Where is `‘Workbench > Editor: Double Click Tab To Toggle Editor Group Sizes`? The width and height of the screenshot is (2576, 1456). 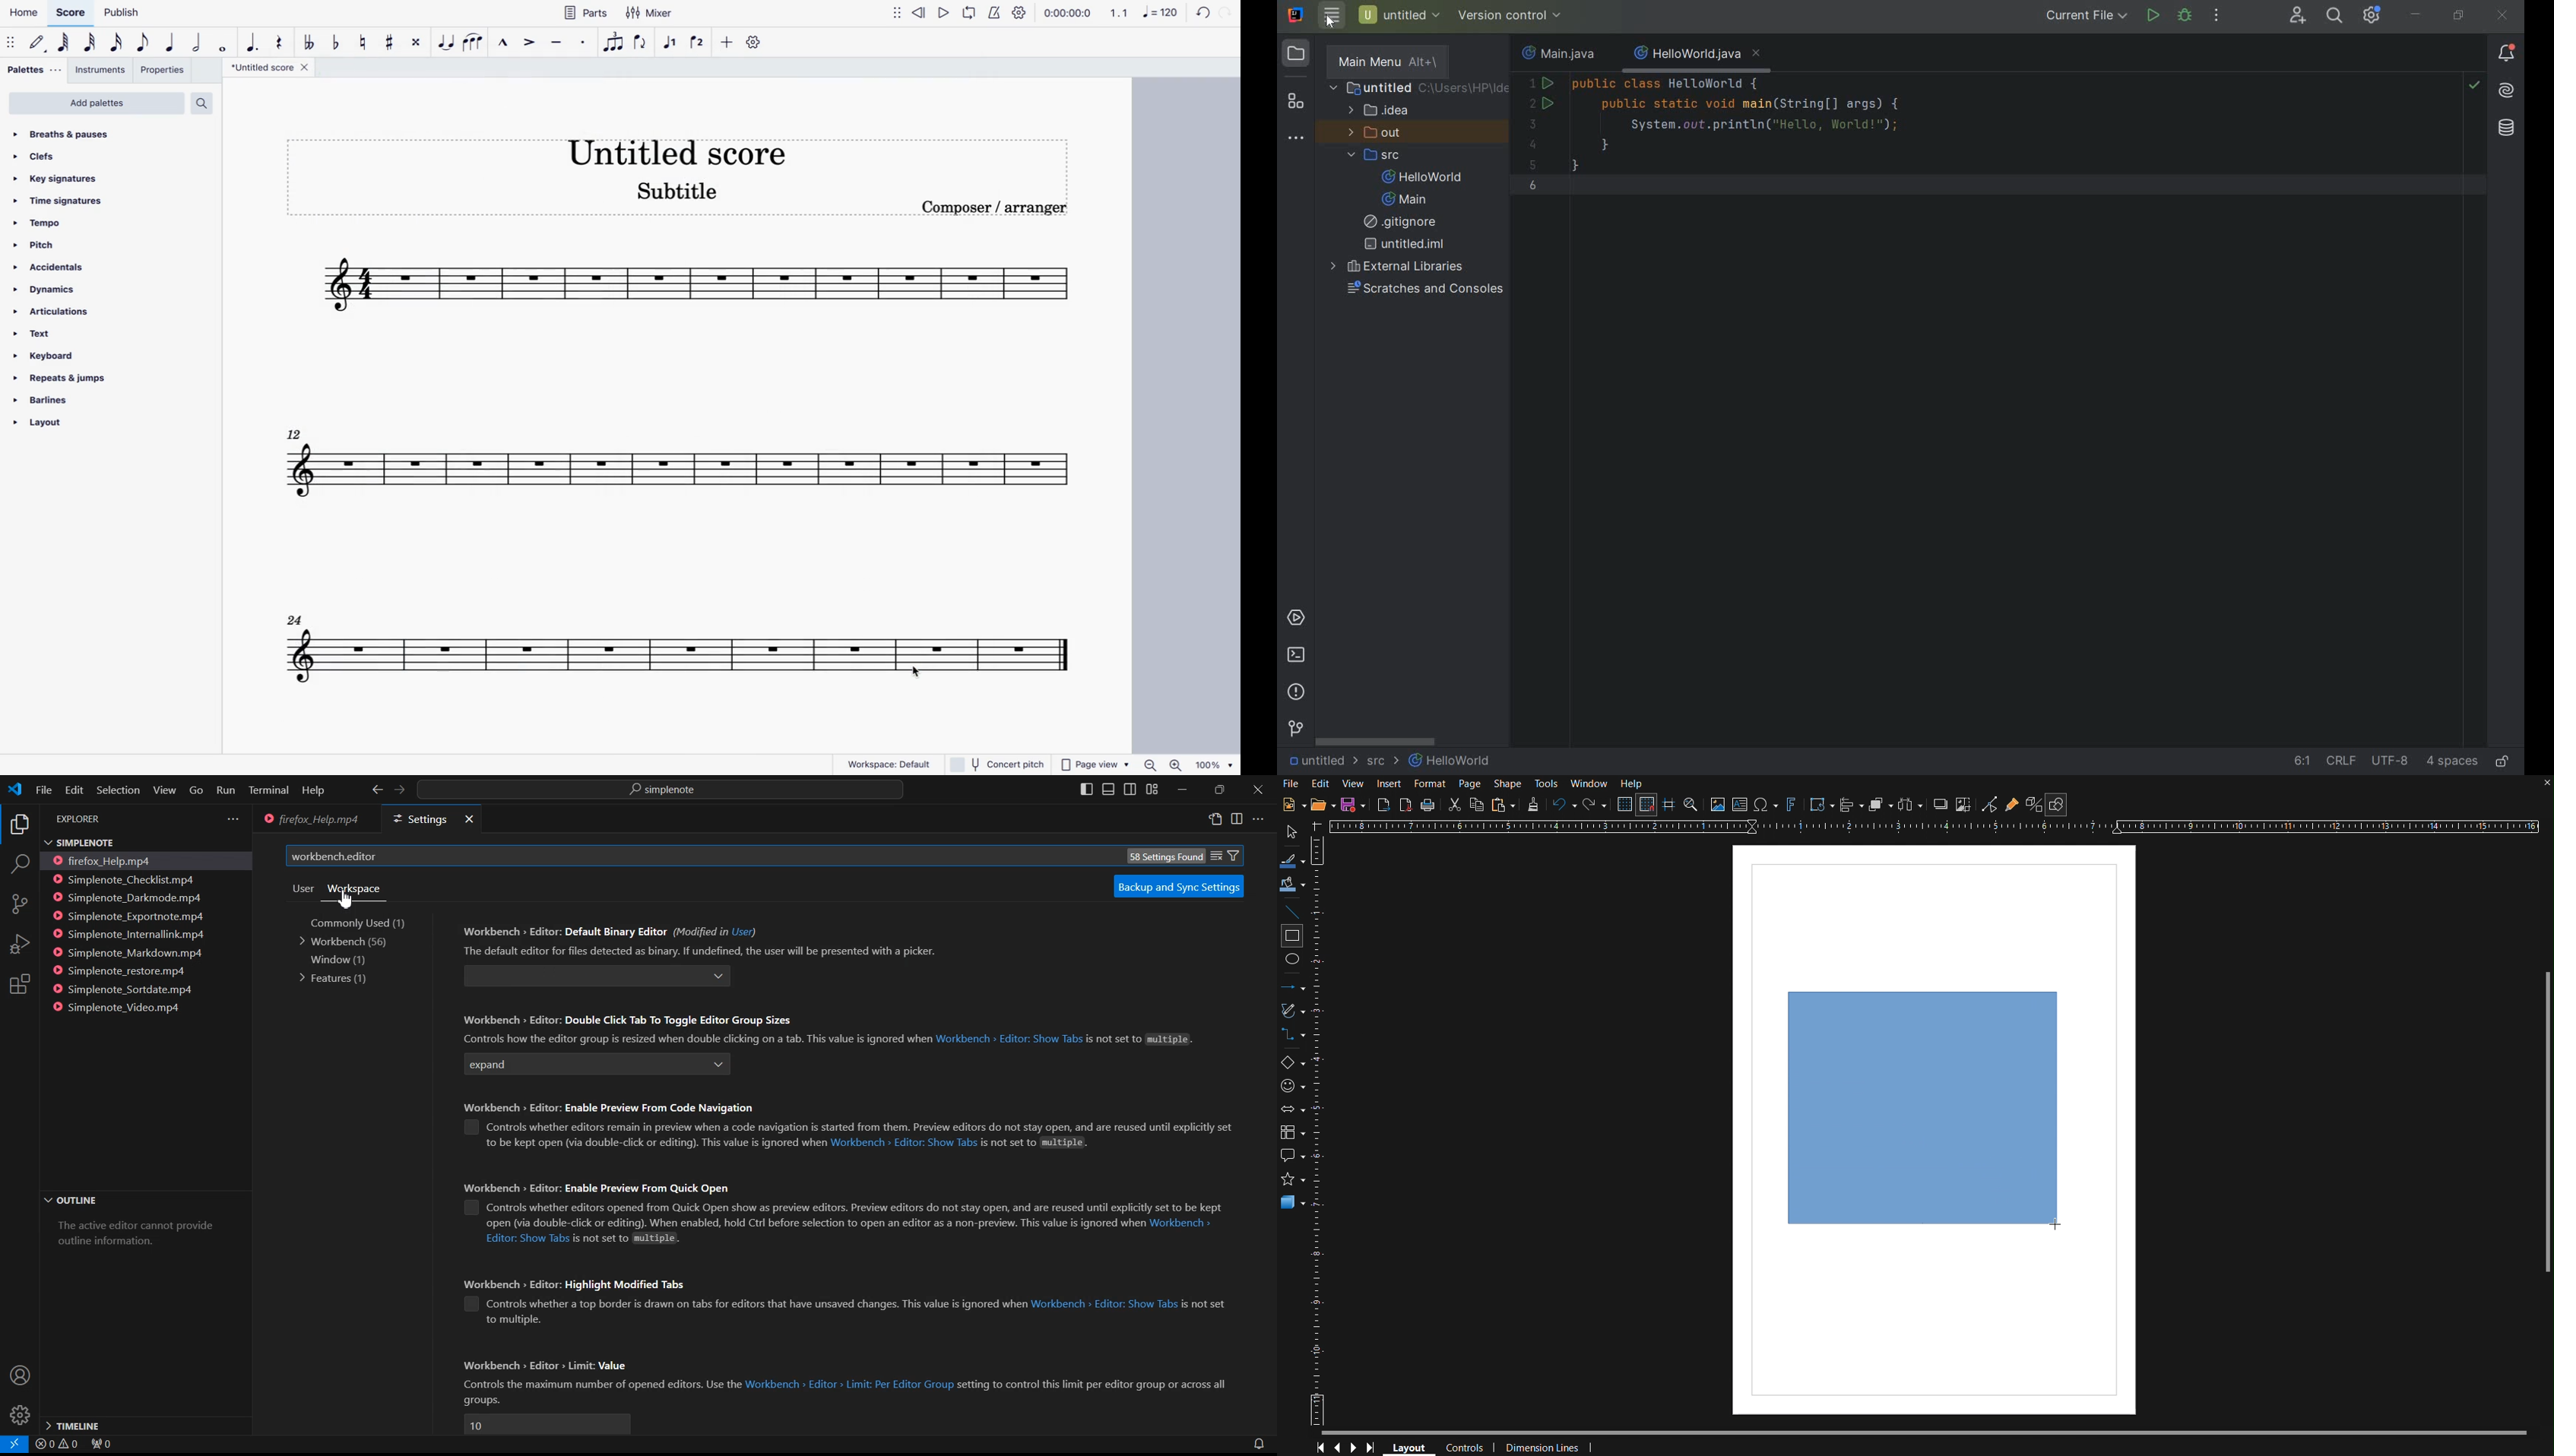
‘Workbench > Editor: Double Click Tab To Toggle Editor Group Sizes is located at coordinates (629, 1020).